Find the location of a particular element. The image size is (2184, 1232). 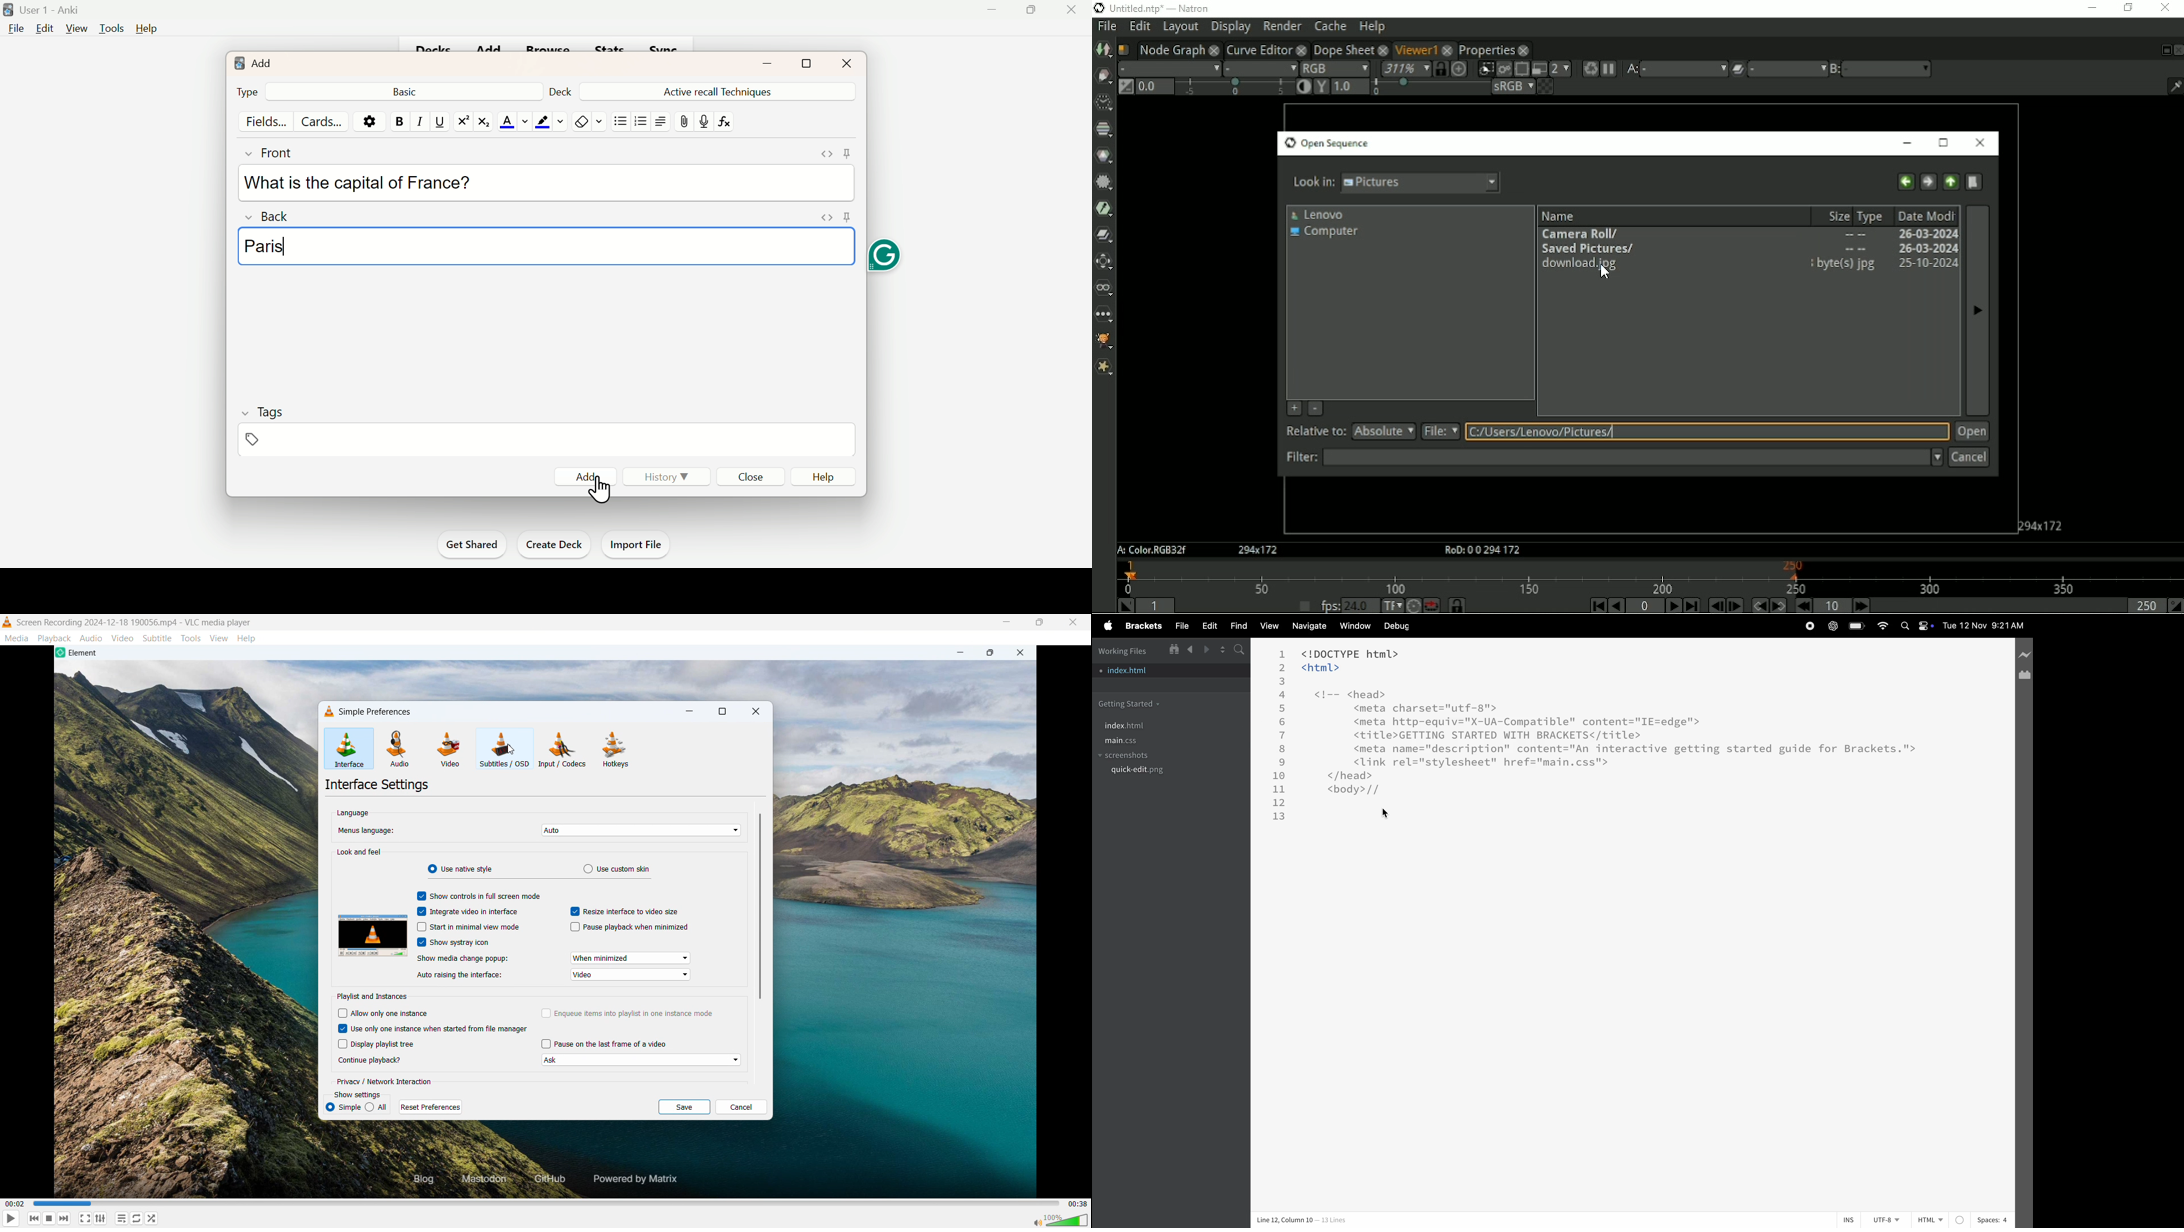

Playback in point is located at coordinates (1158, 605).